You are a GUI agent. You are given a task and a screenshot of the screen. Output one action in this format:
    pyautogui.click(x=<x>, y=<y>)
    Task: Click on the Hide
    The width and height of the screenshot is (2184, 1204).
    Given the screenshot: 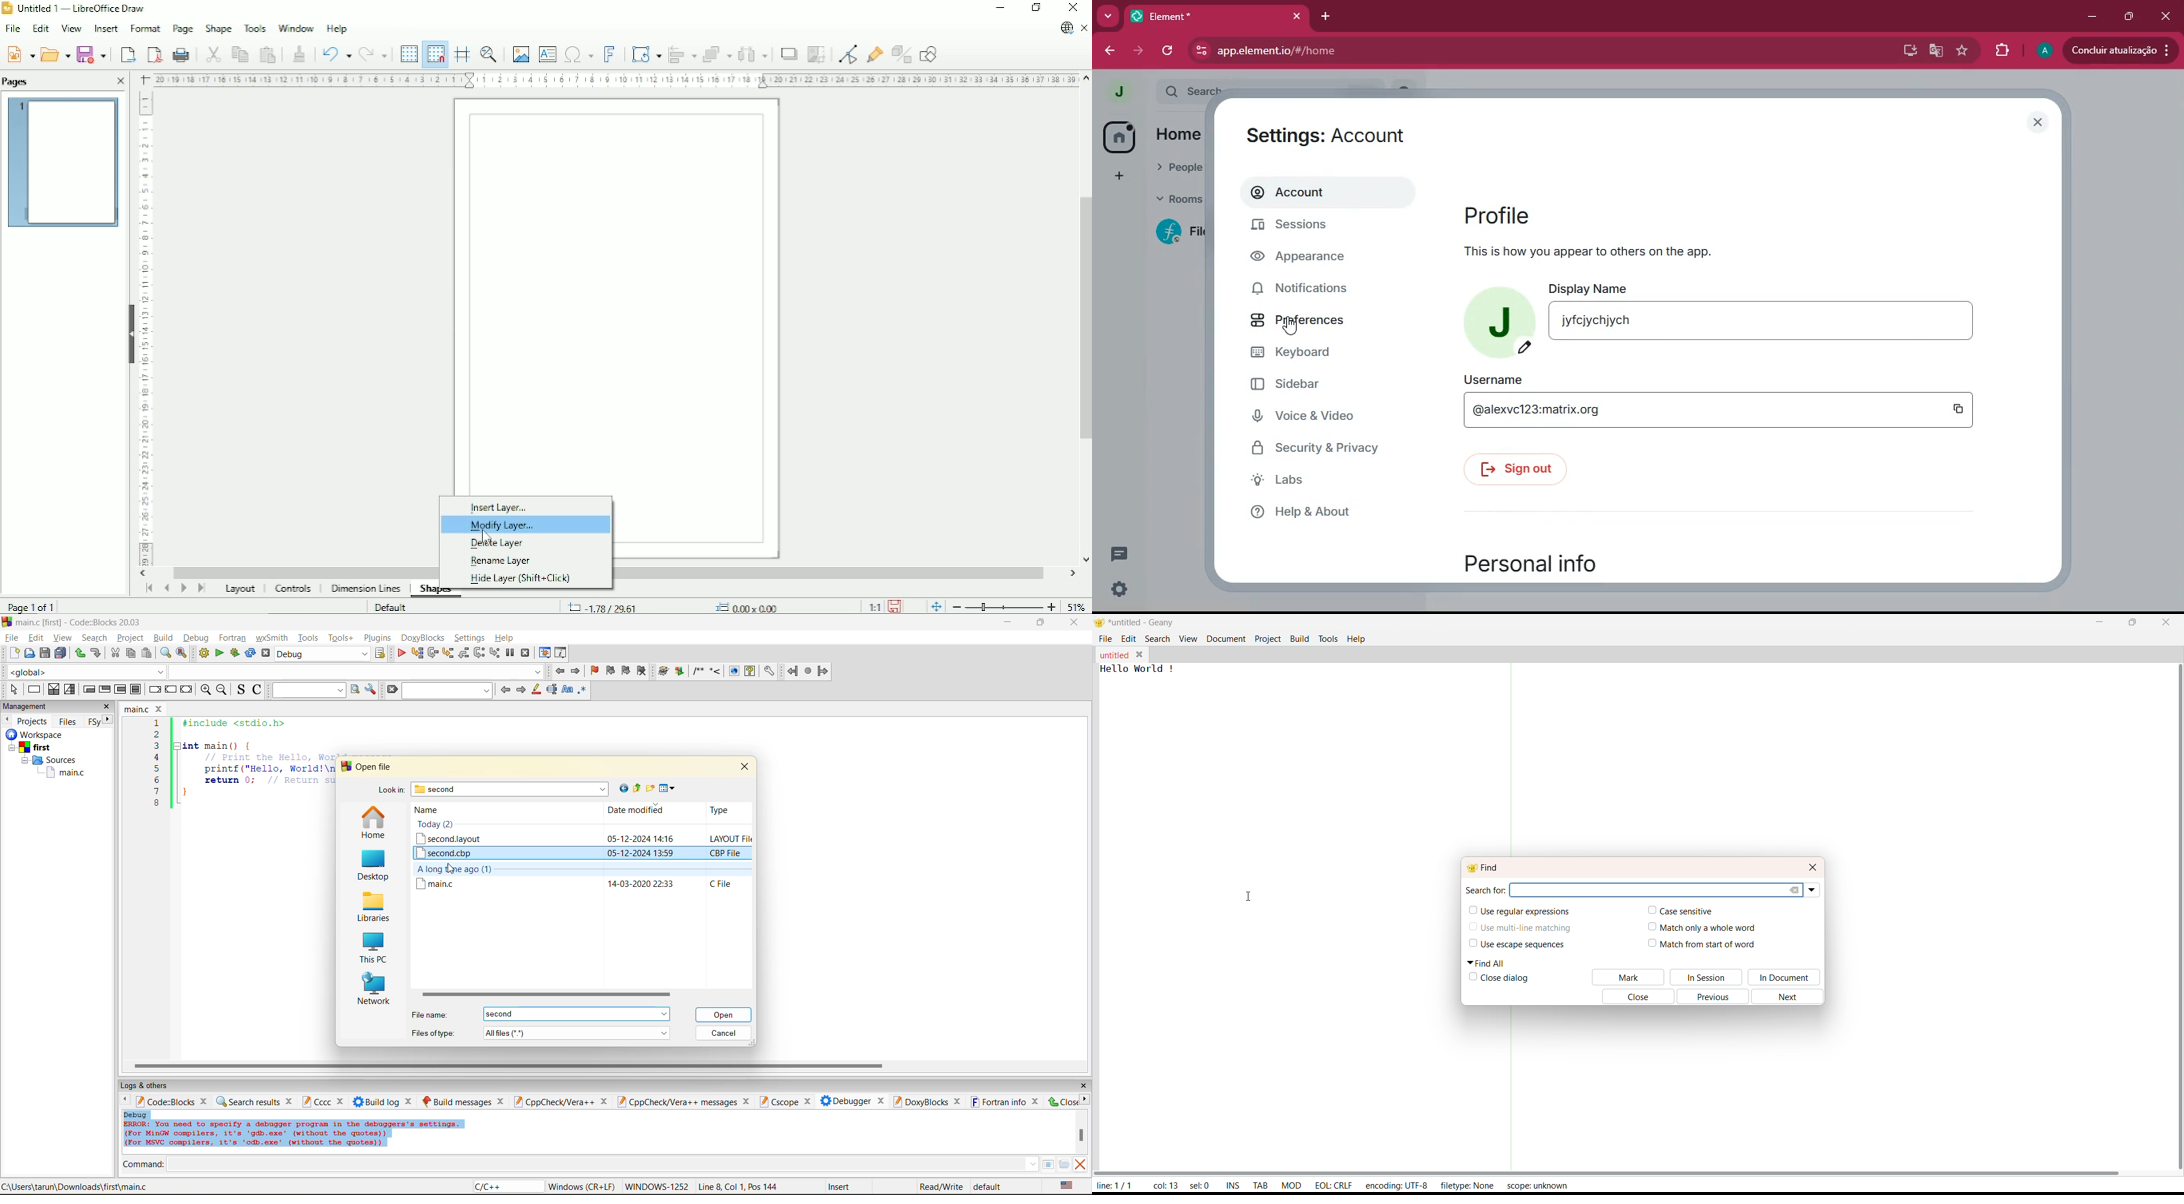 What is the action you would take?
    pyautogui.click(x=130, y=332)
    